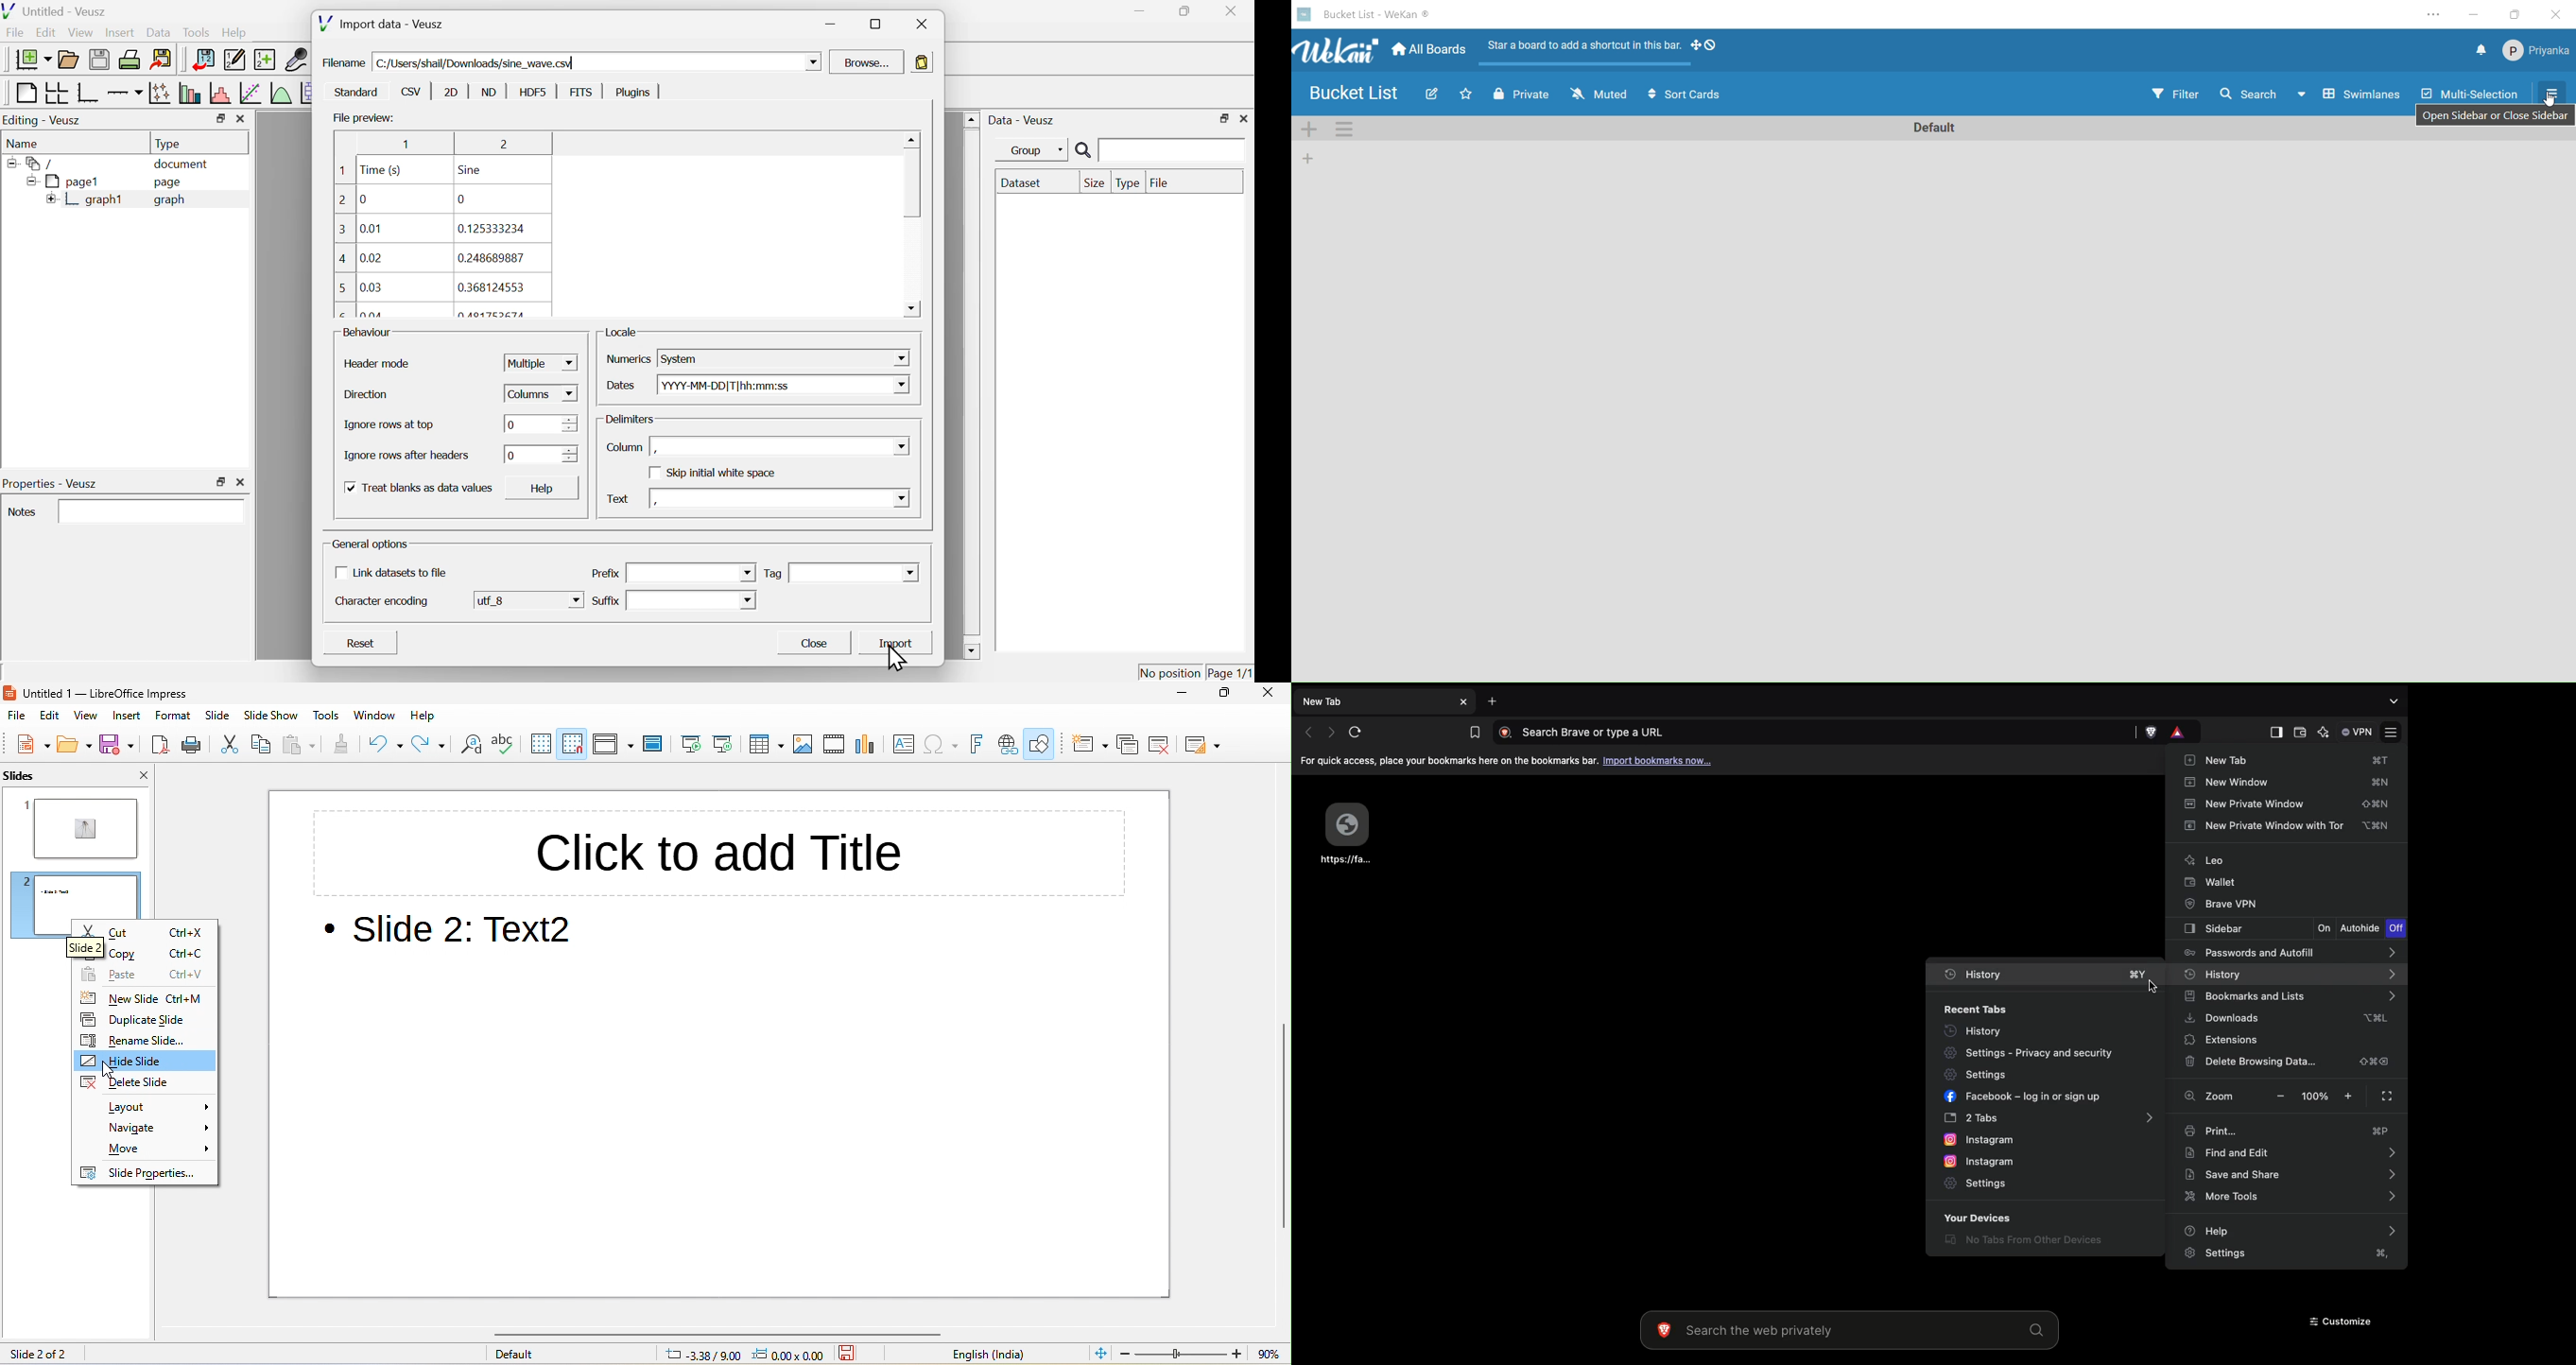  I want to click on minimize, so click(1136, 11).